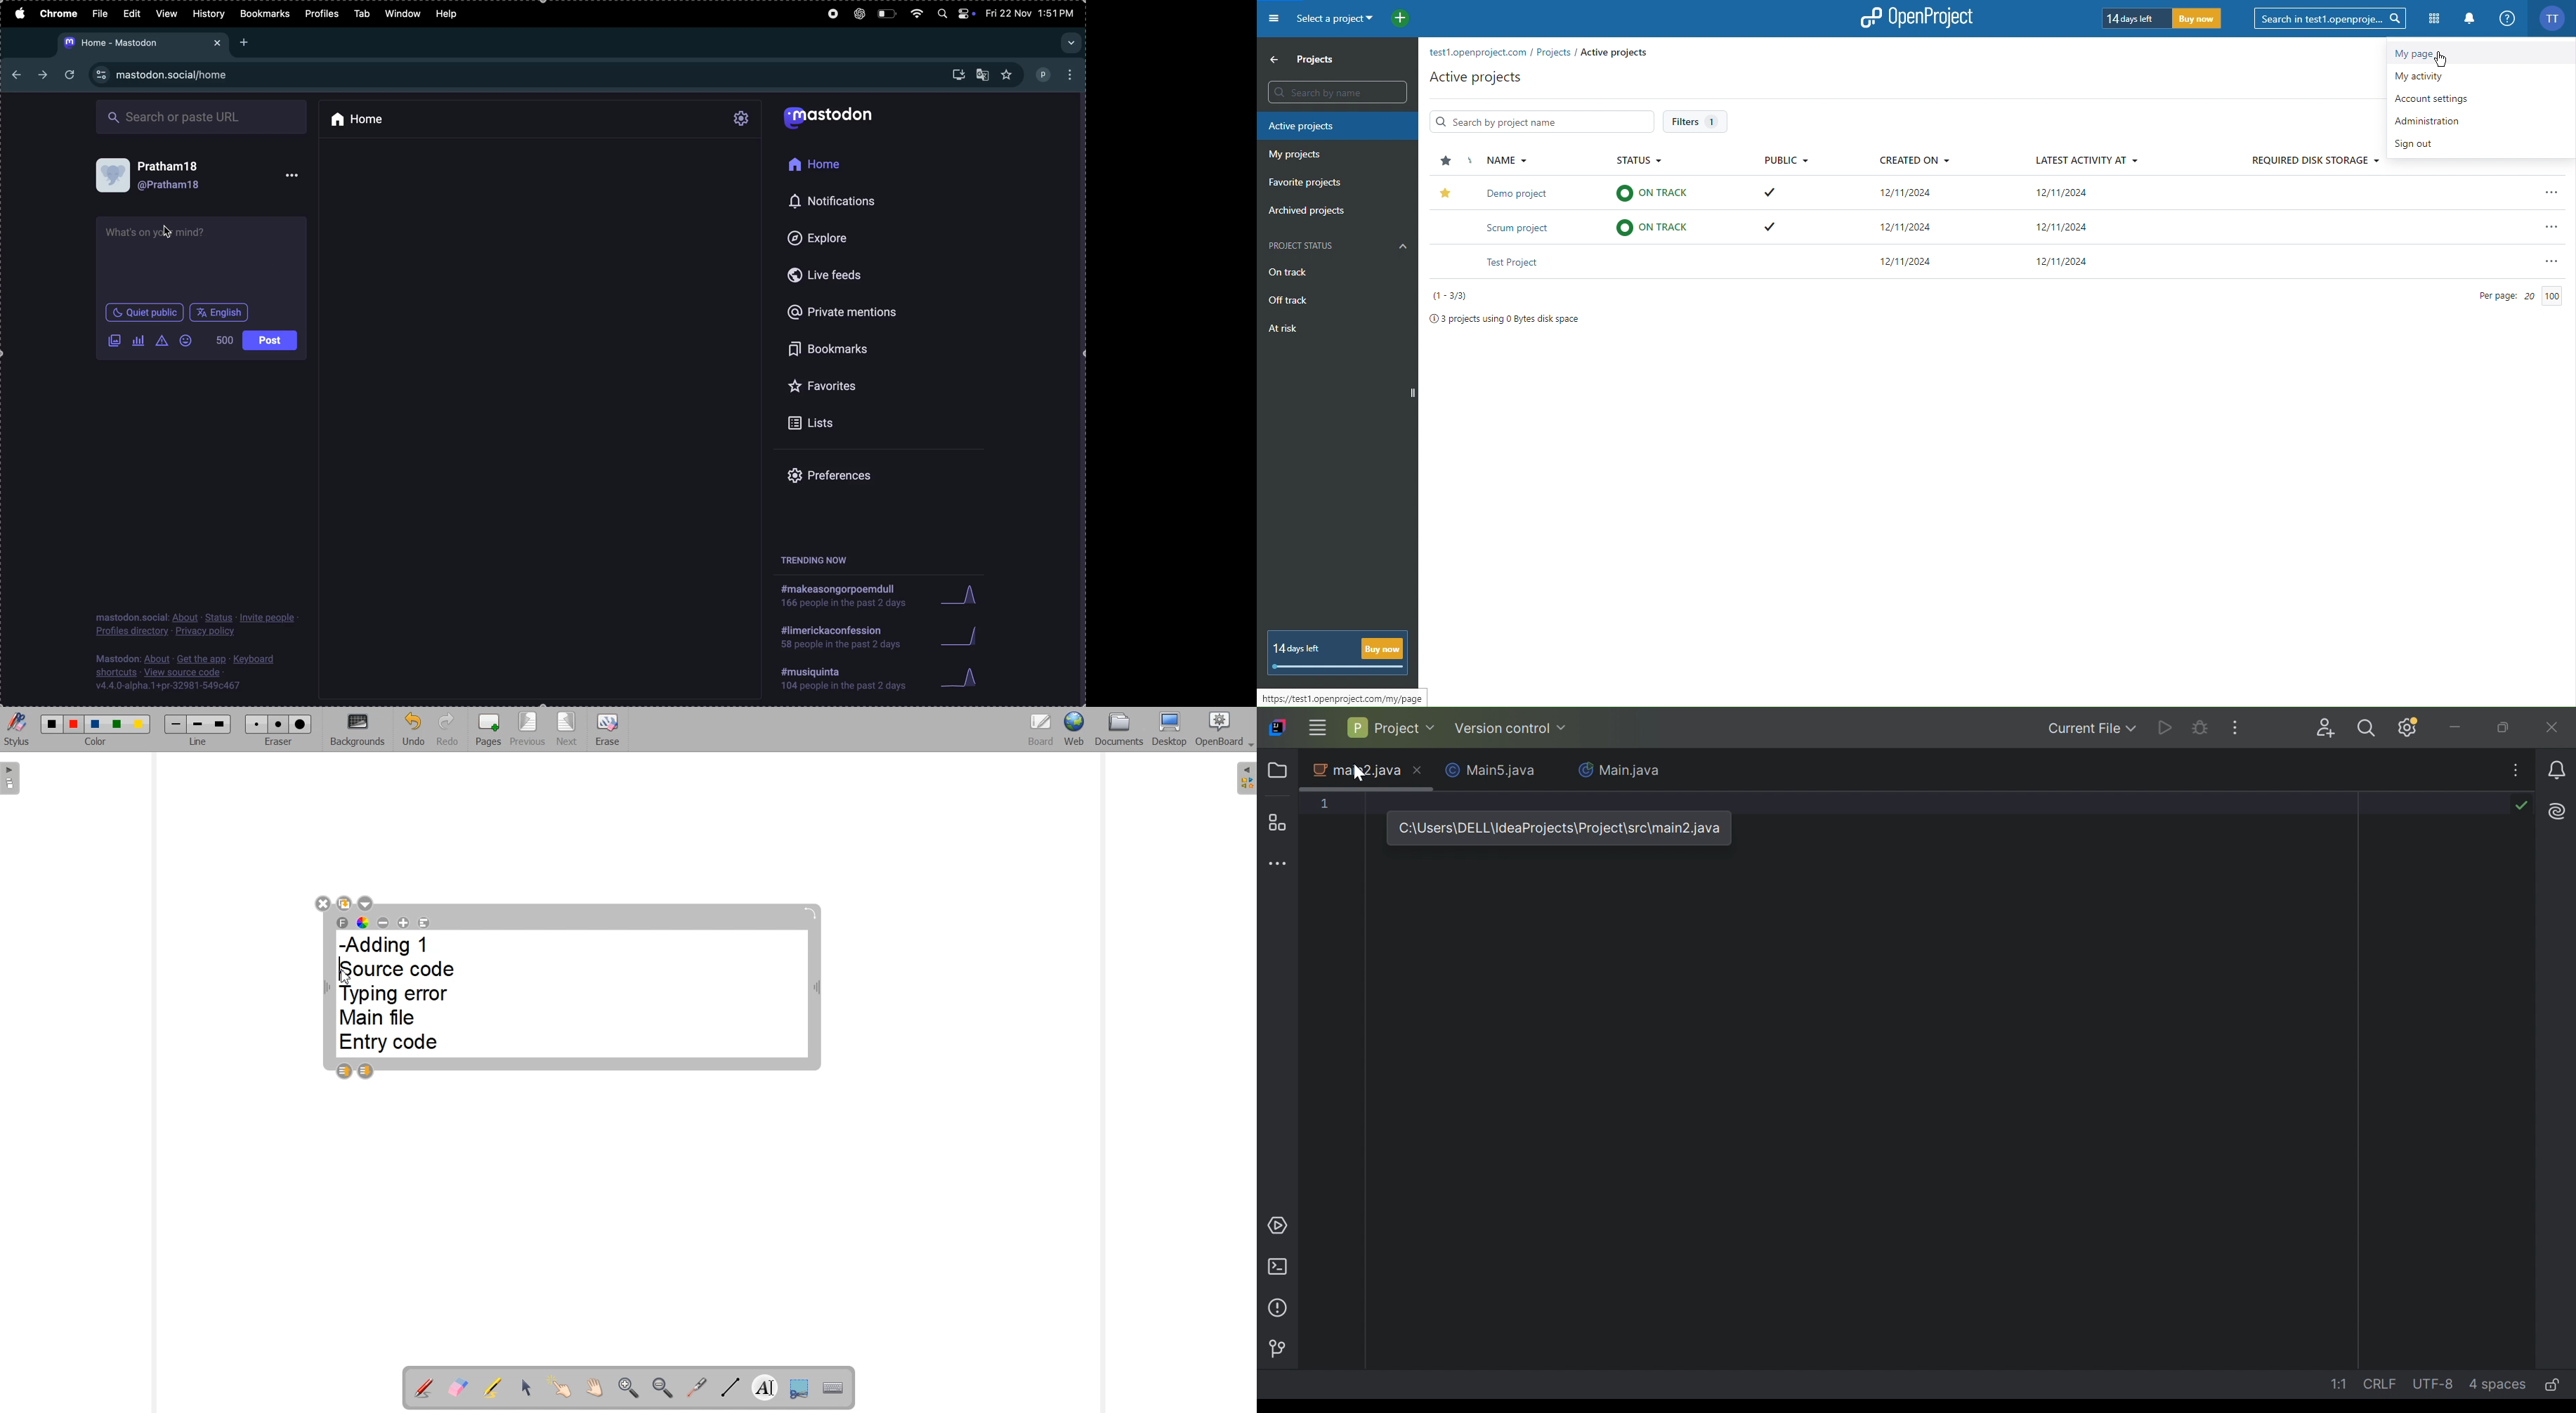 The height and width of the screenshot is (1428, 2576). Describe the element at coordinates (1620, 771) in the screenshot. I see `Main.java` at that location.